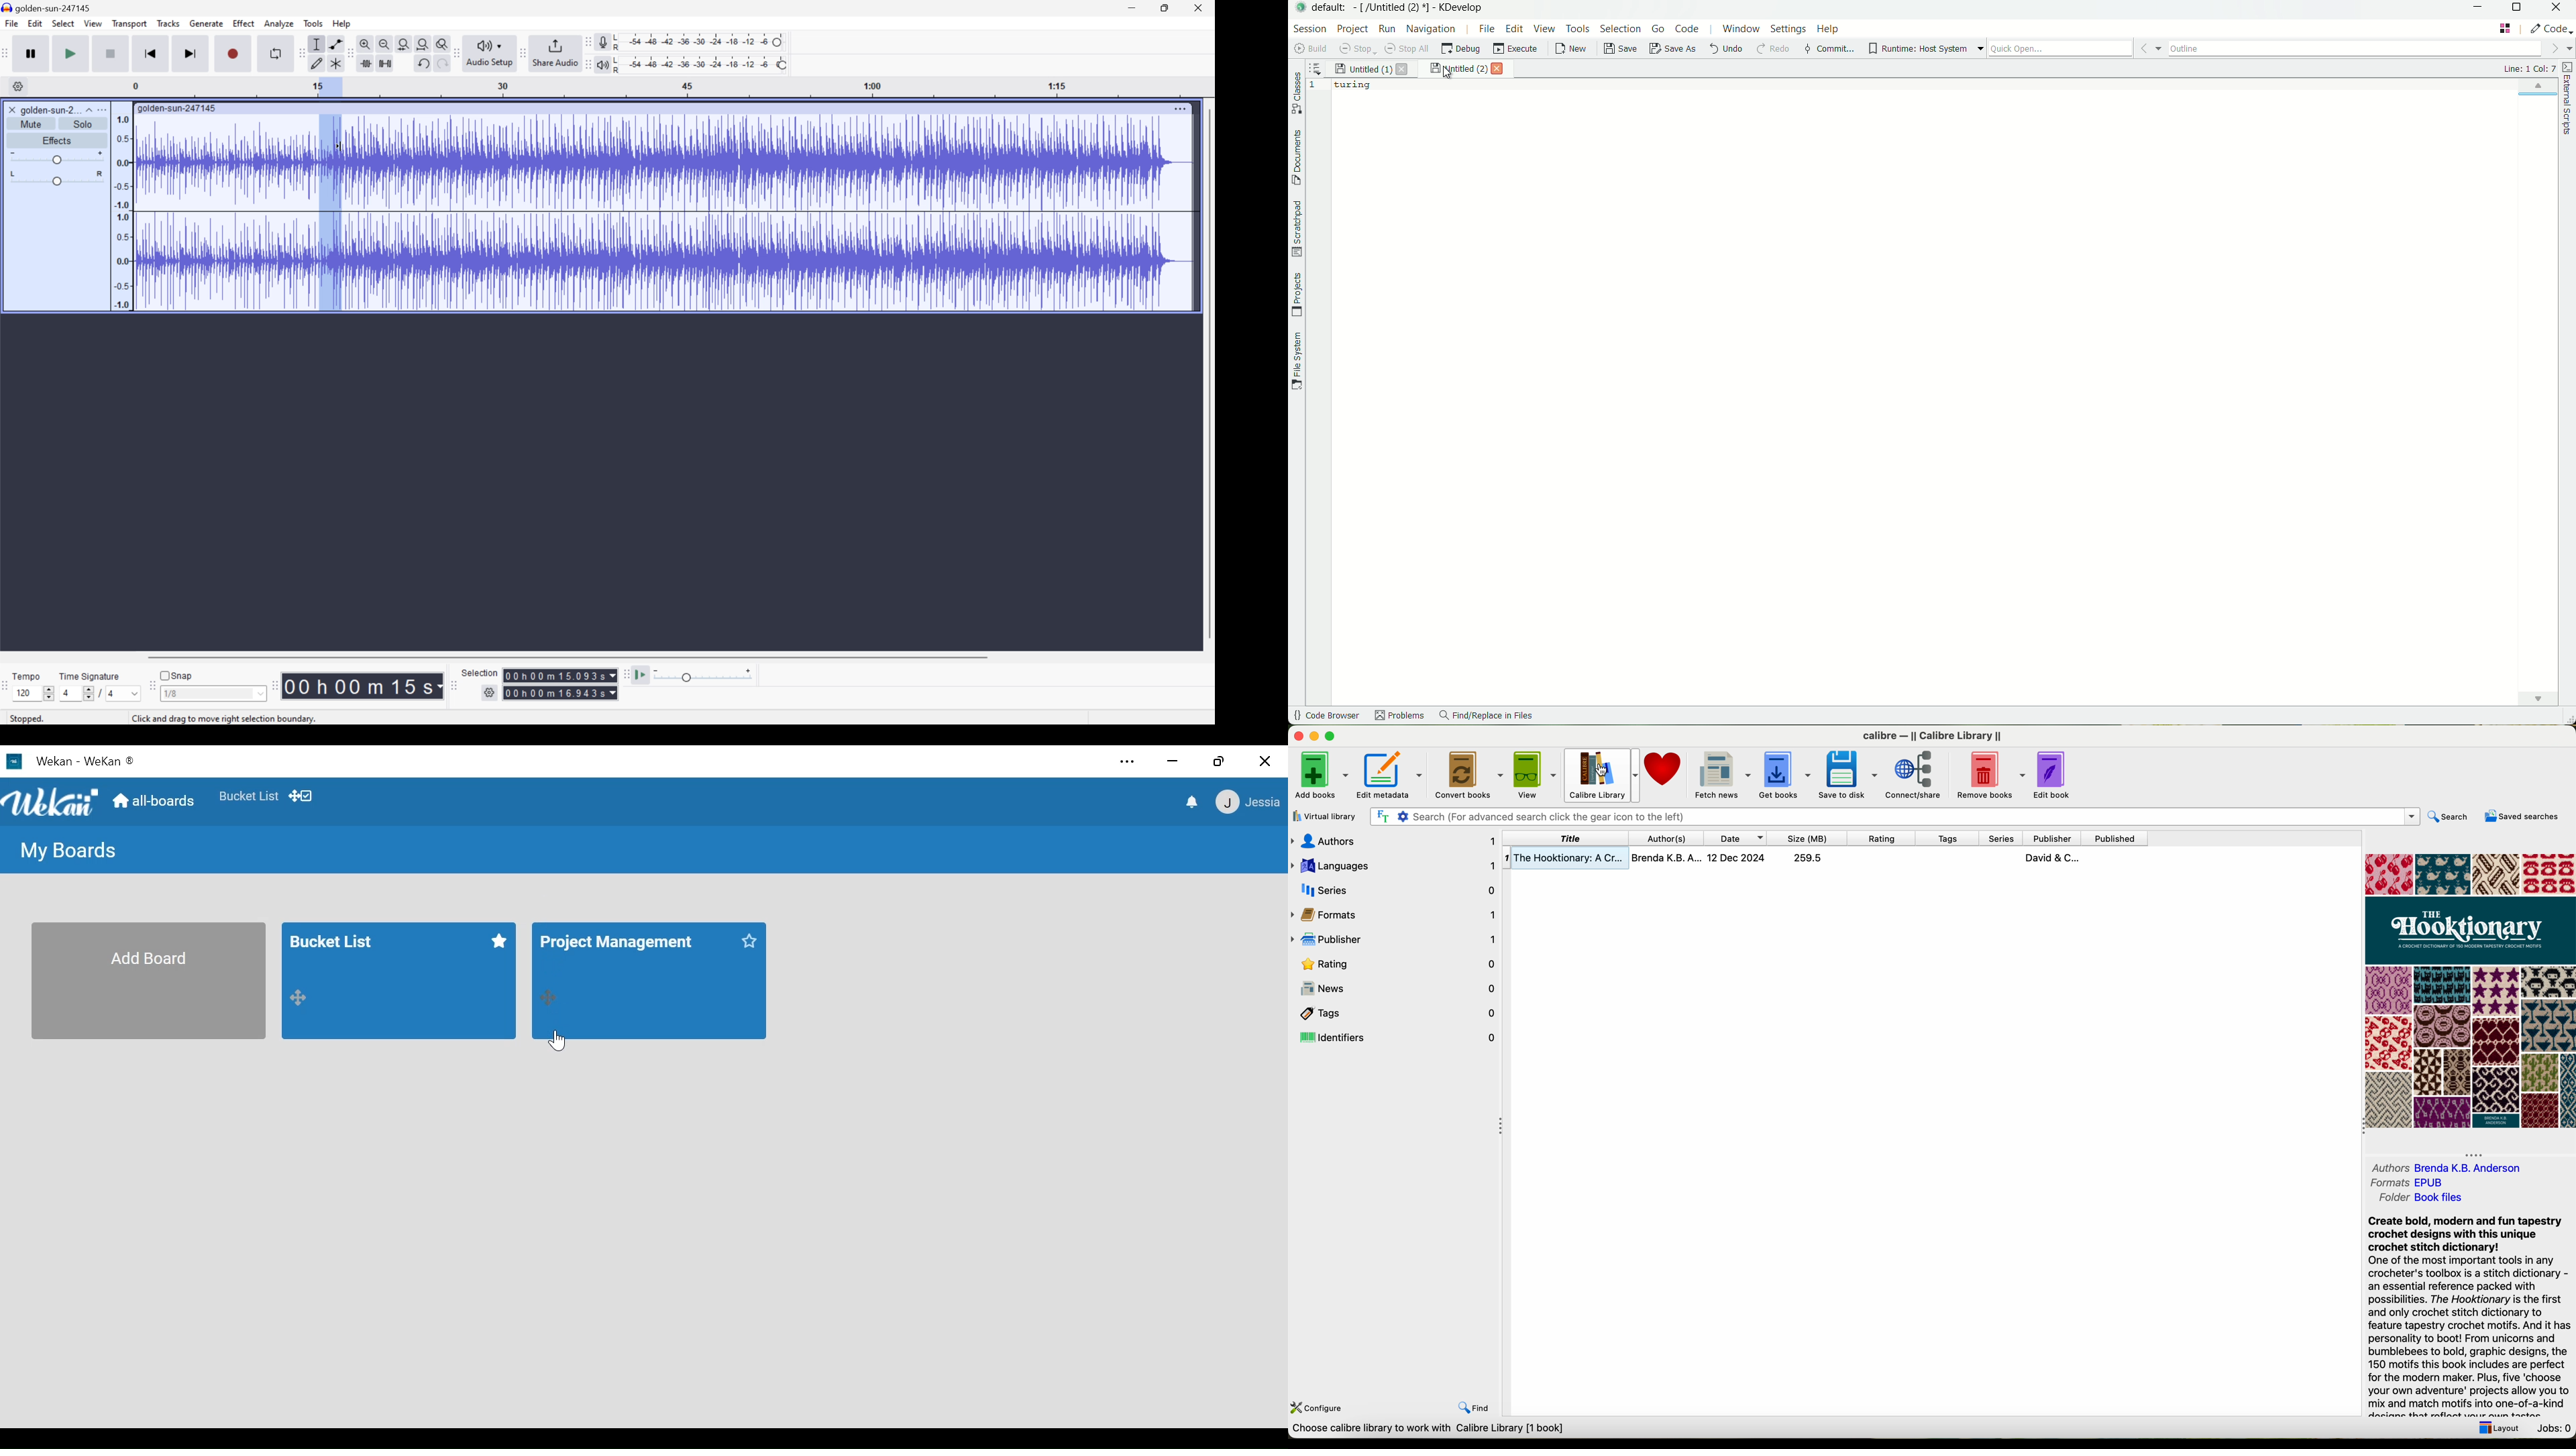  I want to click on Audacity audio setup toolbar, so click(456, 53).